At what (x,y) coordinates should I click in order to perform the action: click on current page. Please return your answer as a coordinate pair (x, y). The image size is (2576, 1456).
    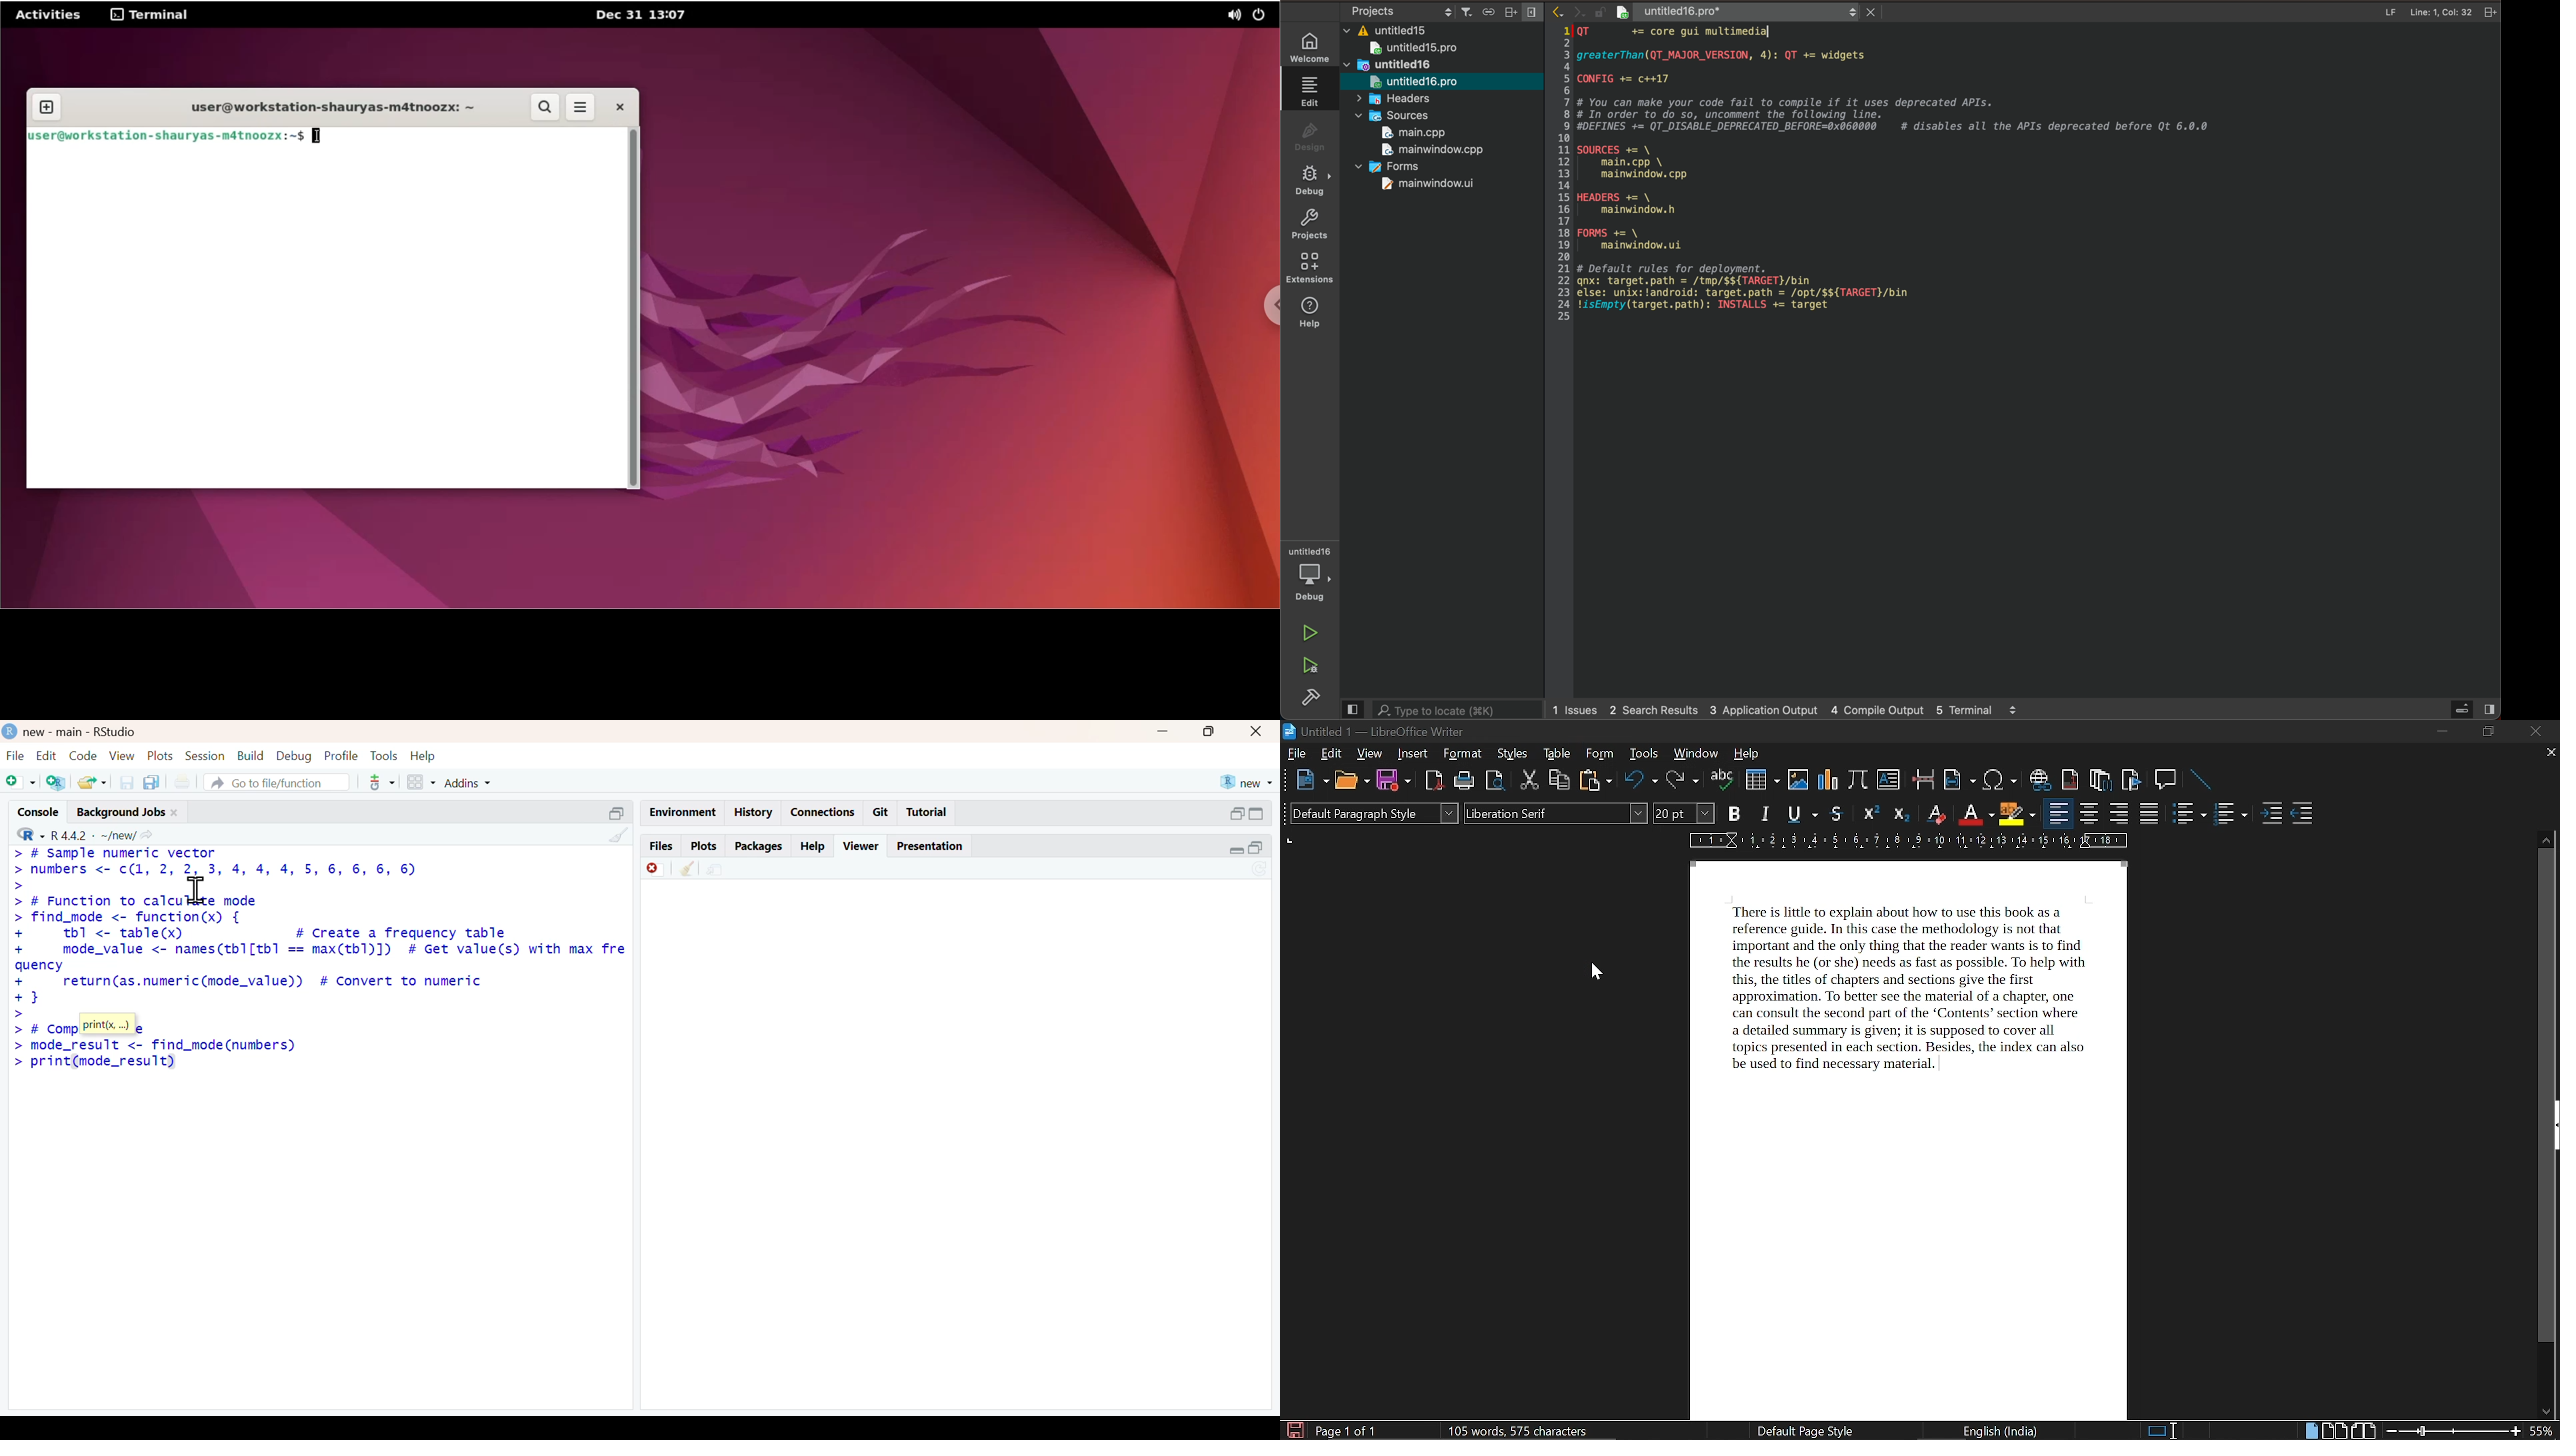
    Looking at the image, I should click on (1346, 1431).